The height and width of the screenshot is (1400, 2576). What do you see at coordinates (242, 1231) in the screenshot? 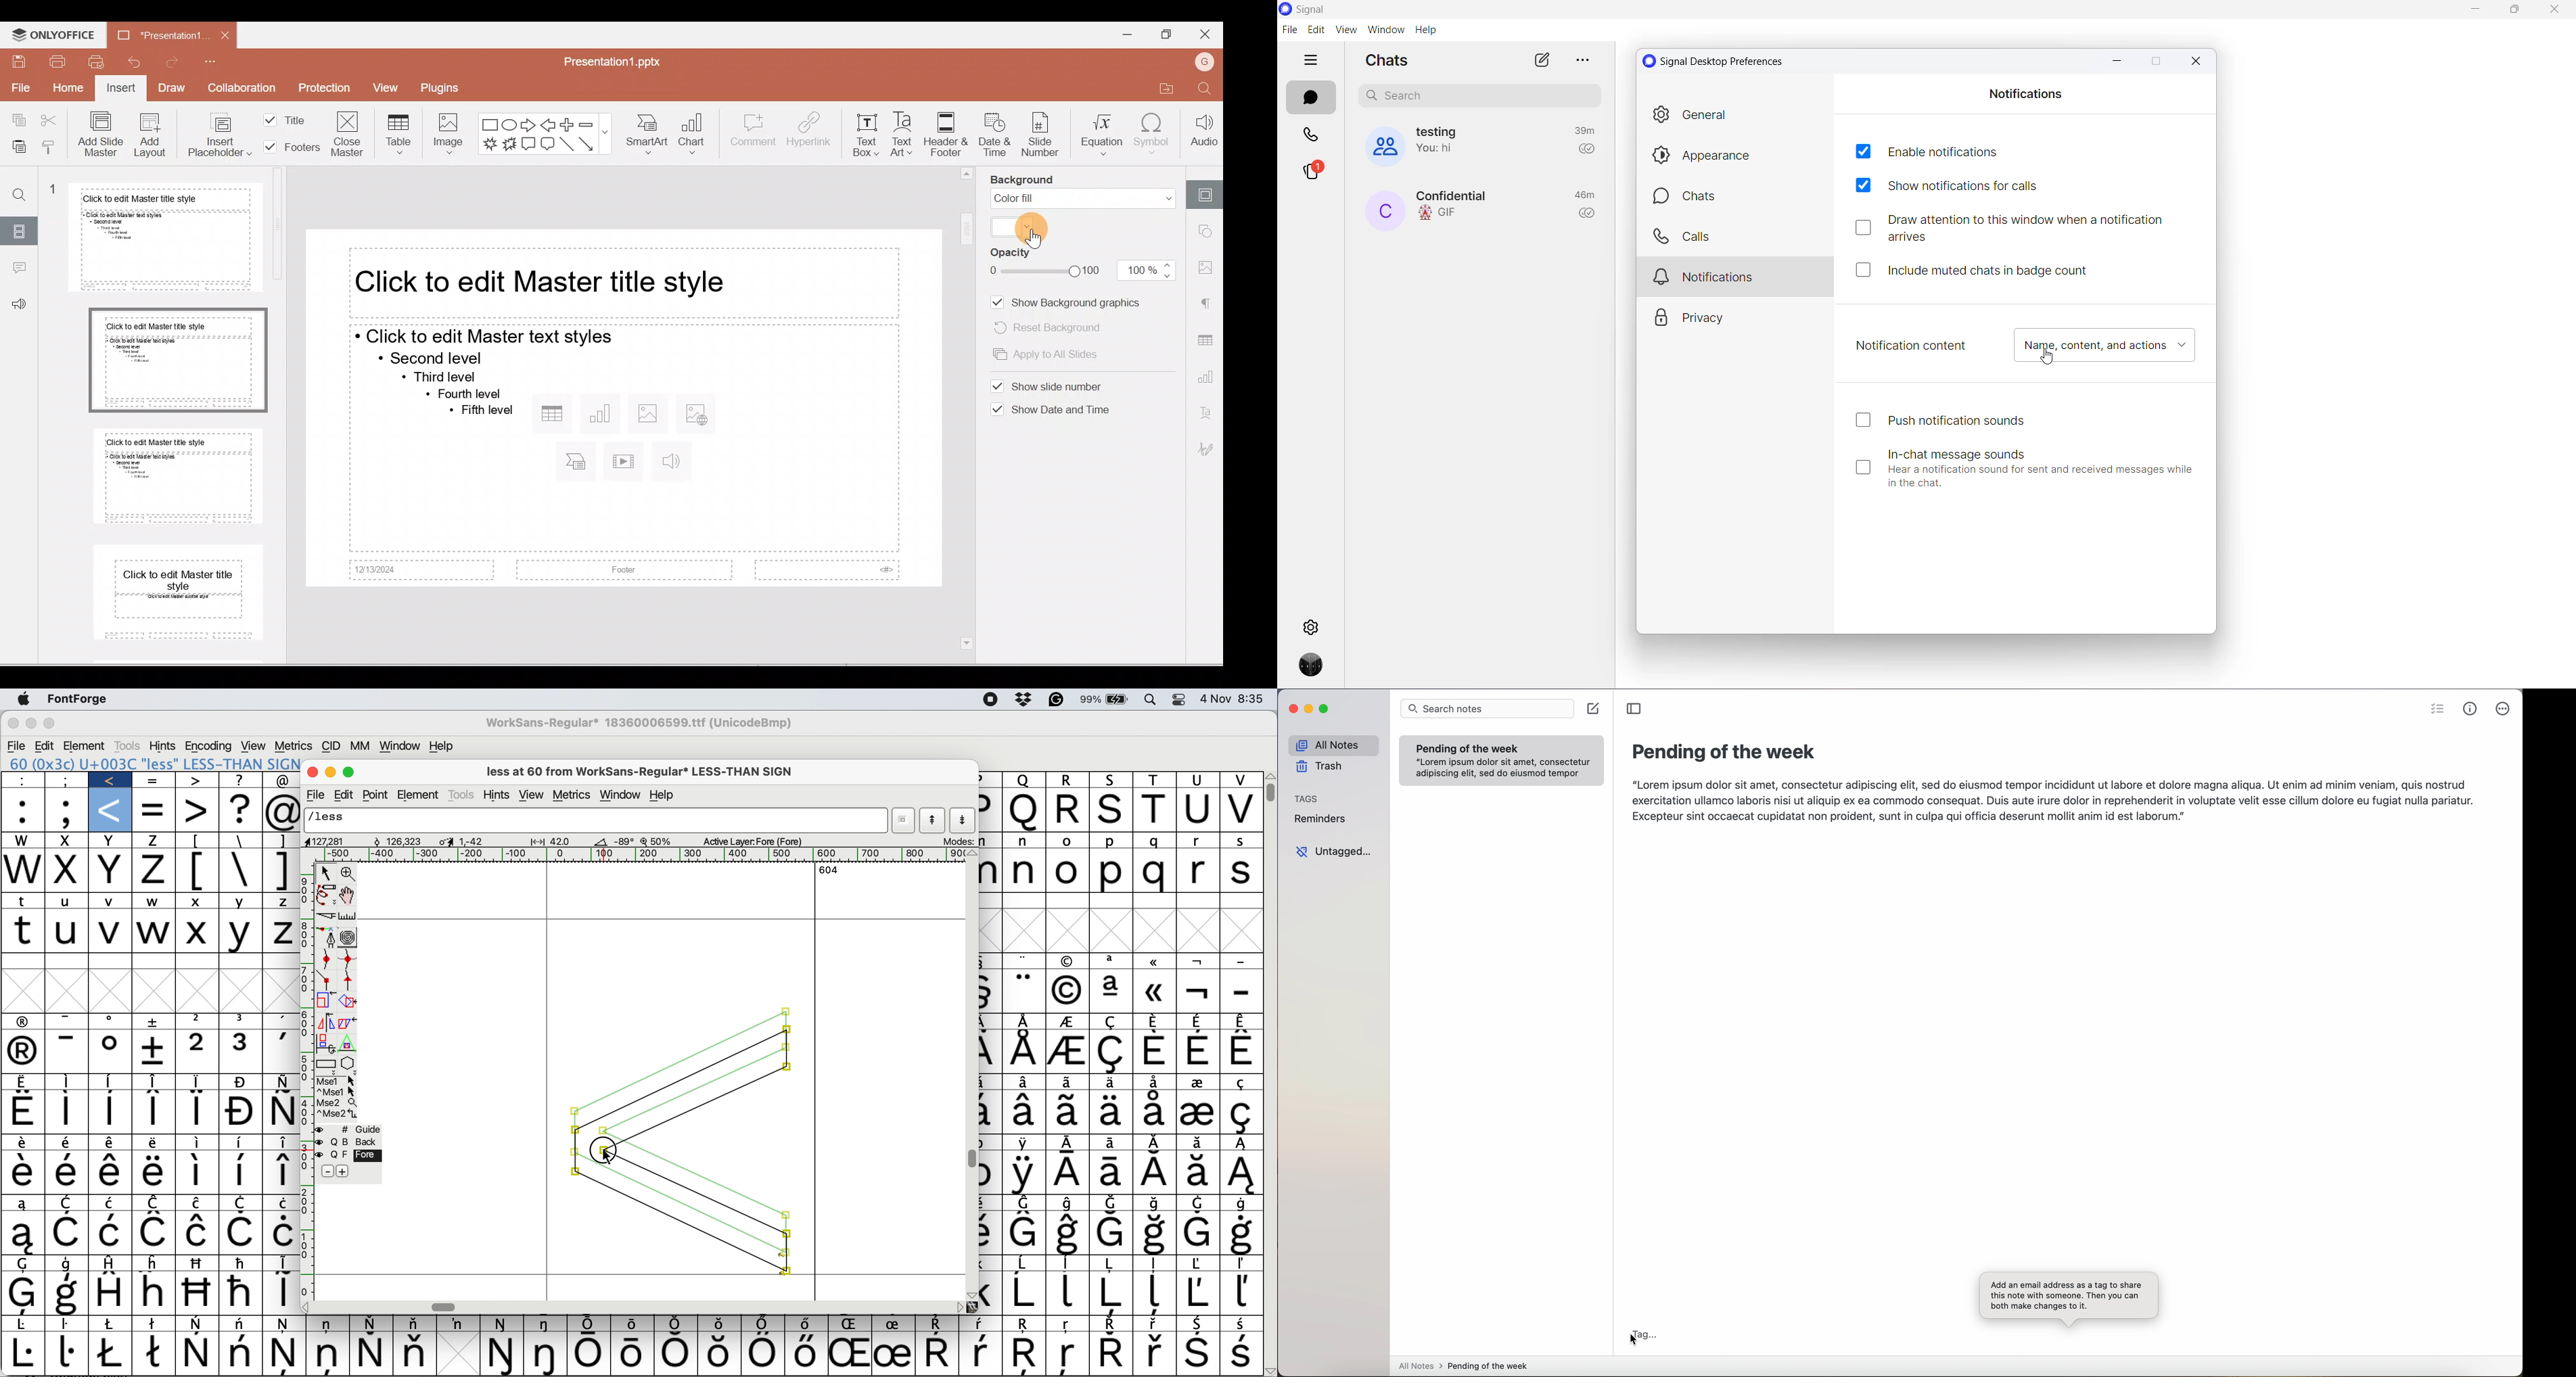
I see `Symbol` at bounding box center [242, 1231].